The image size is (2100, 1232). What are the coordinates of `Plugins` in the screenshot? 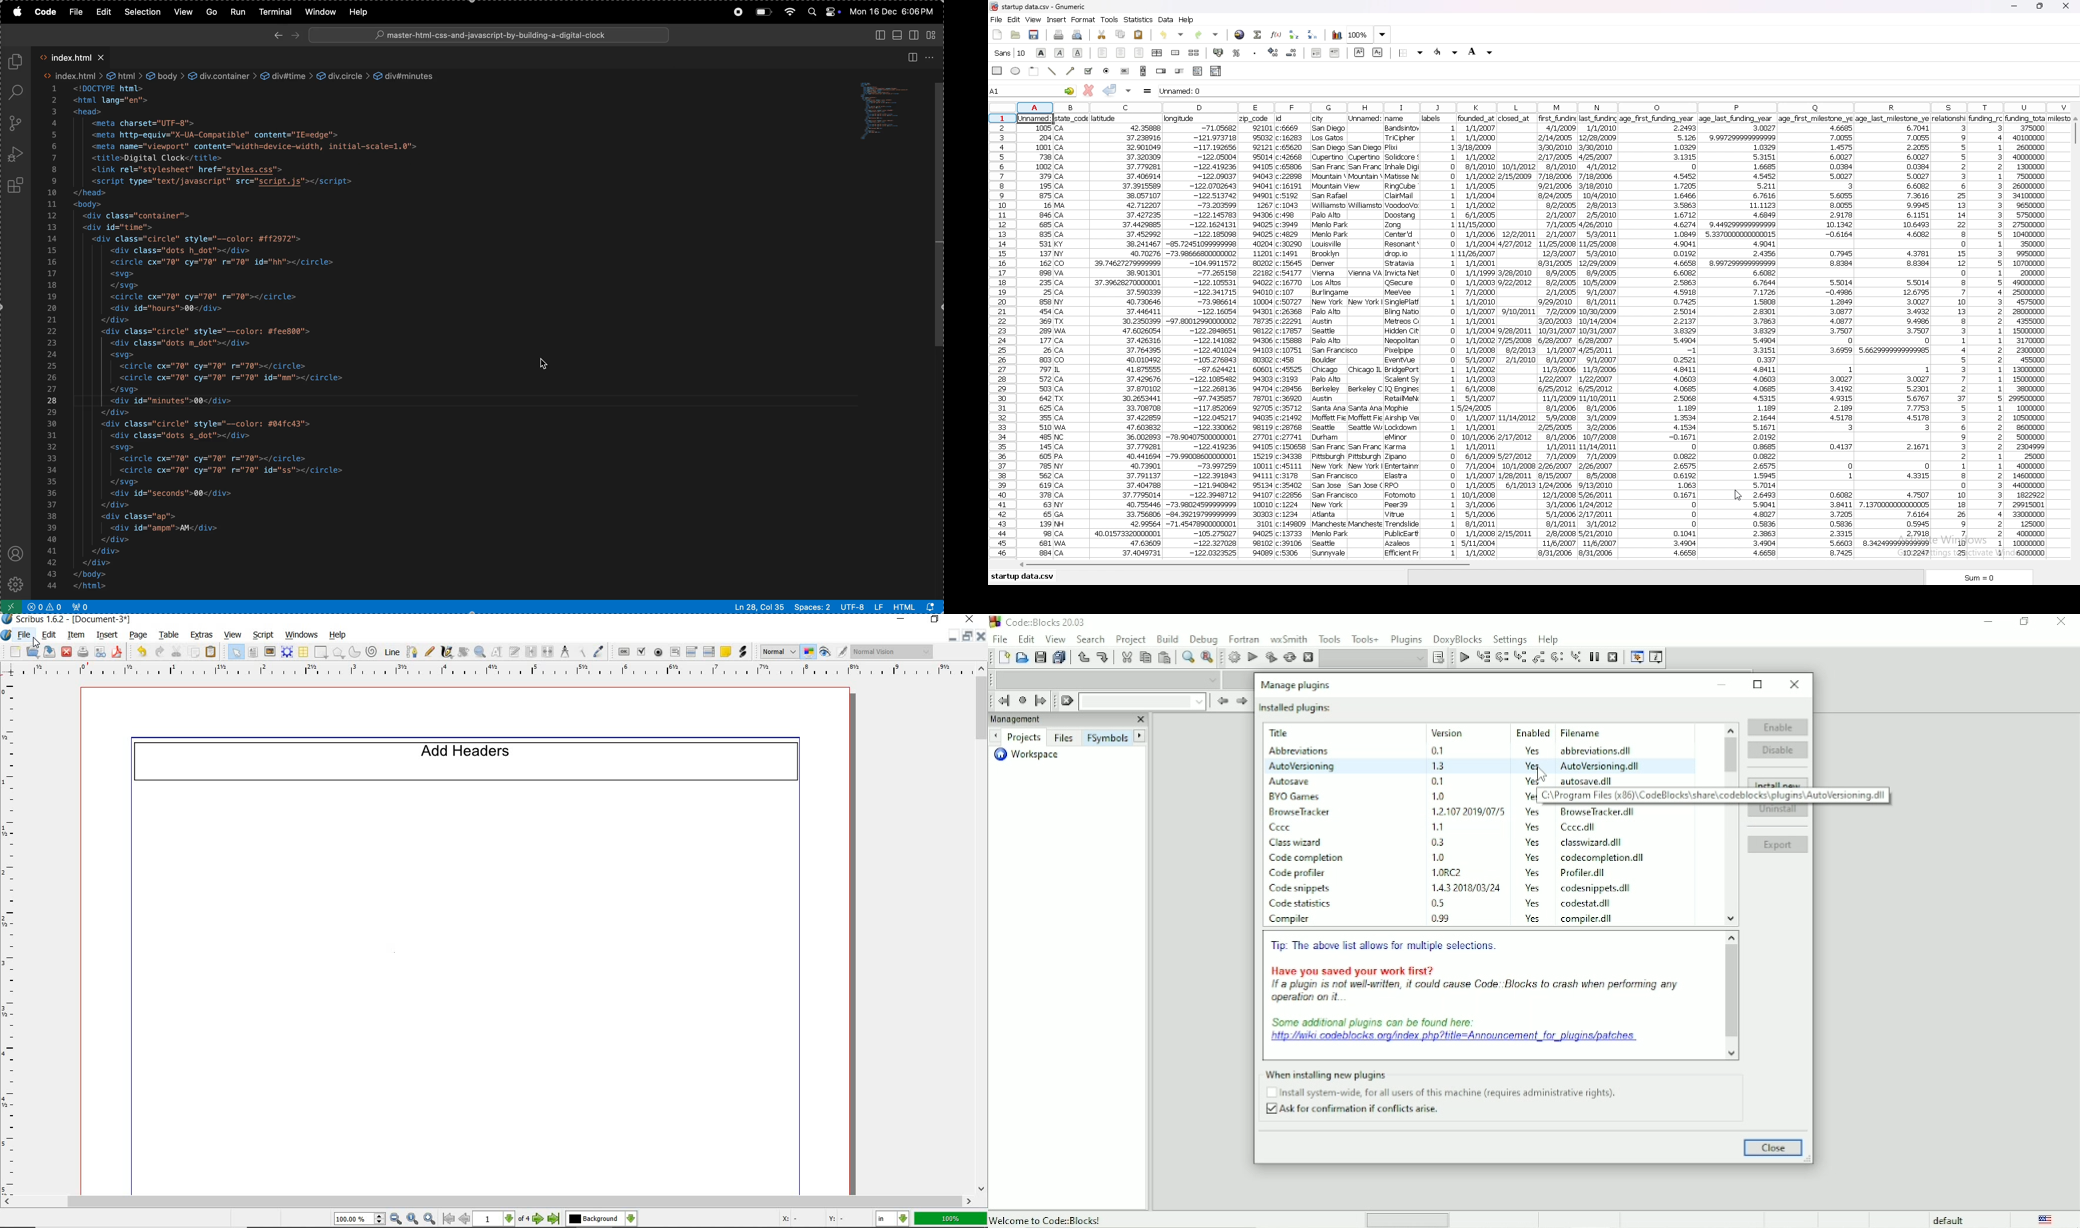 It's located at (1406, 637).